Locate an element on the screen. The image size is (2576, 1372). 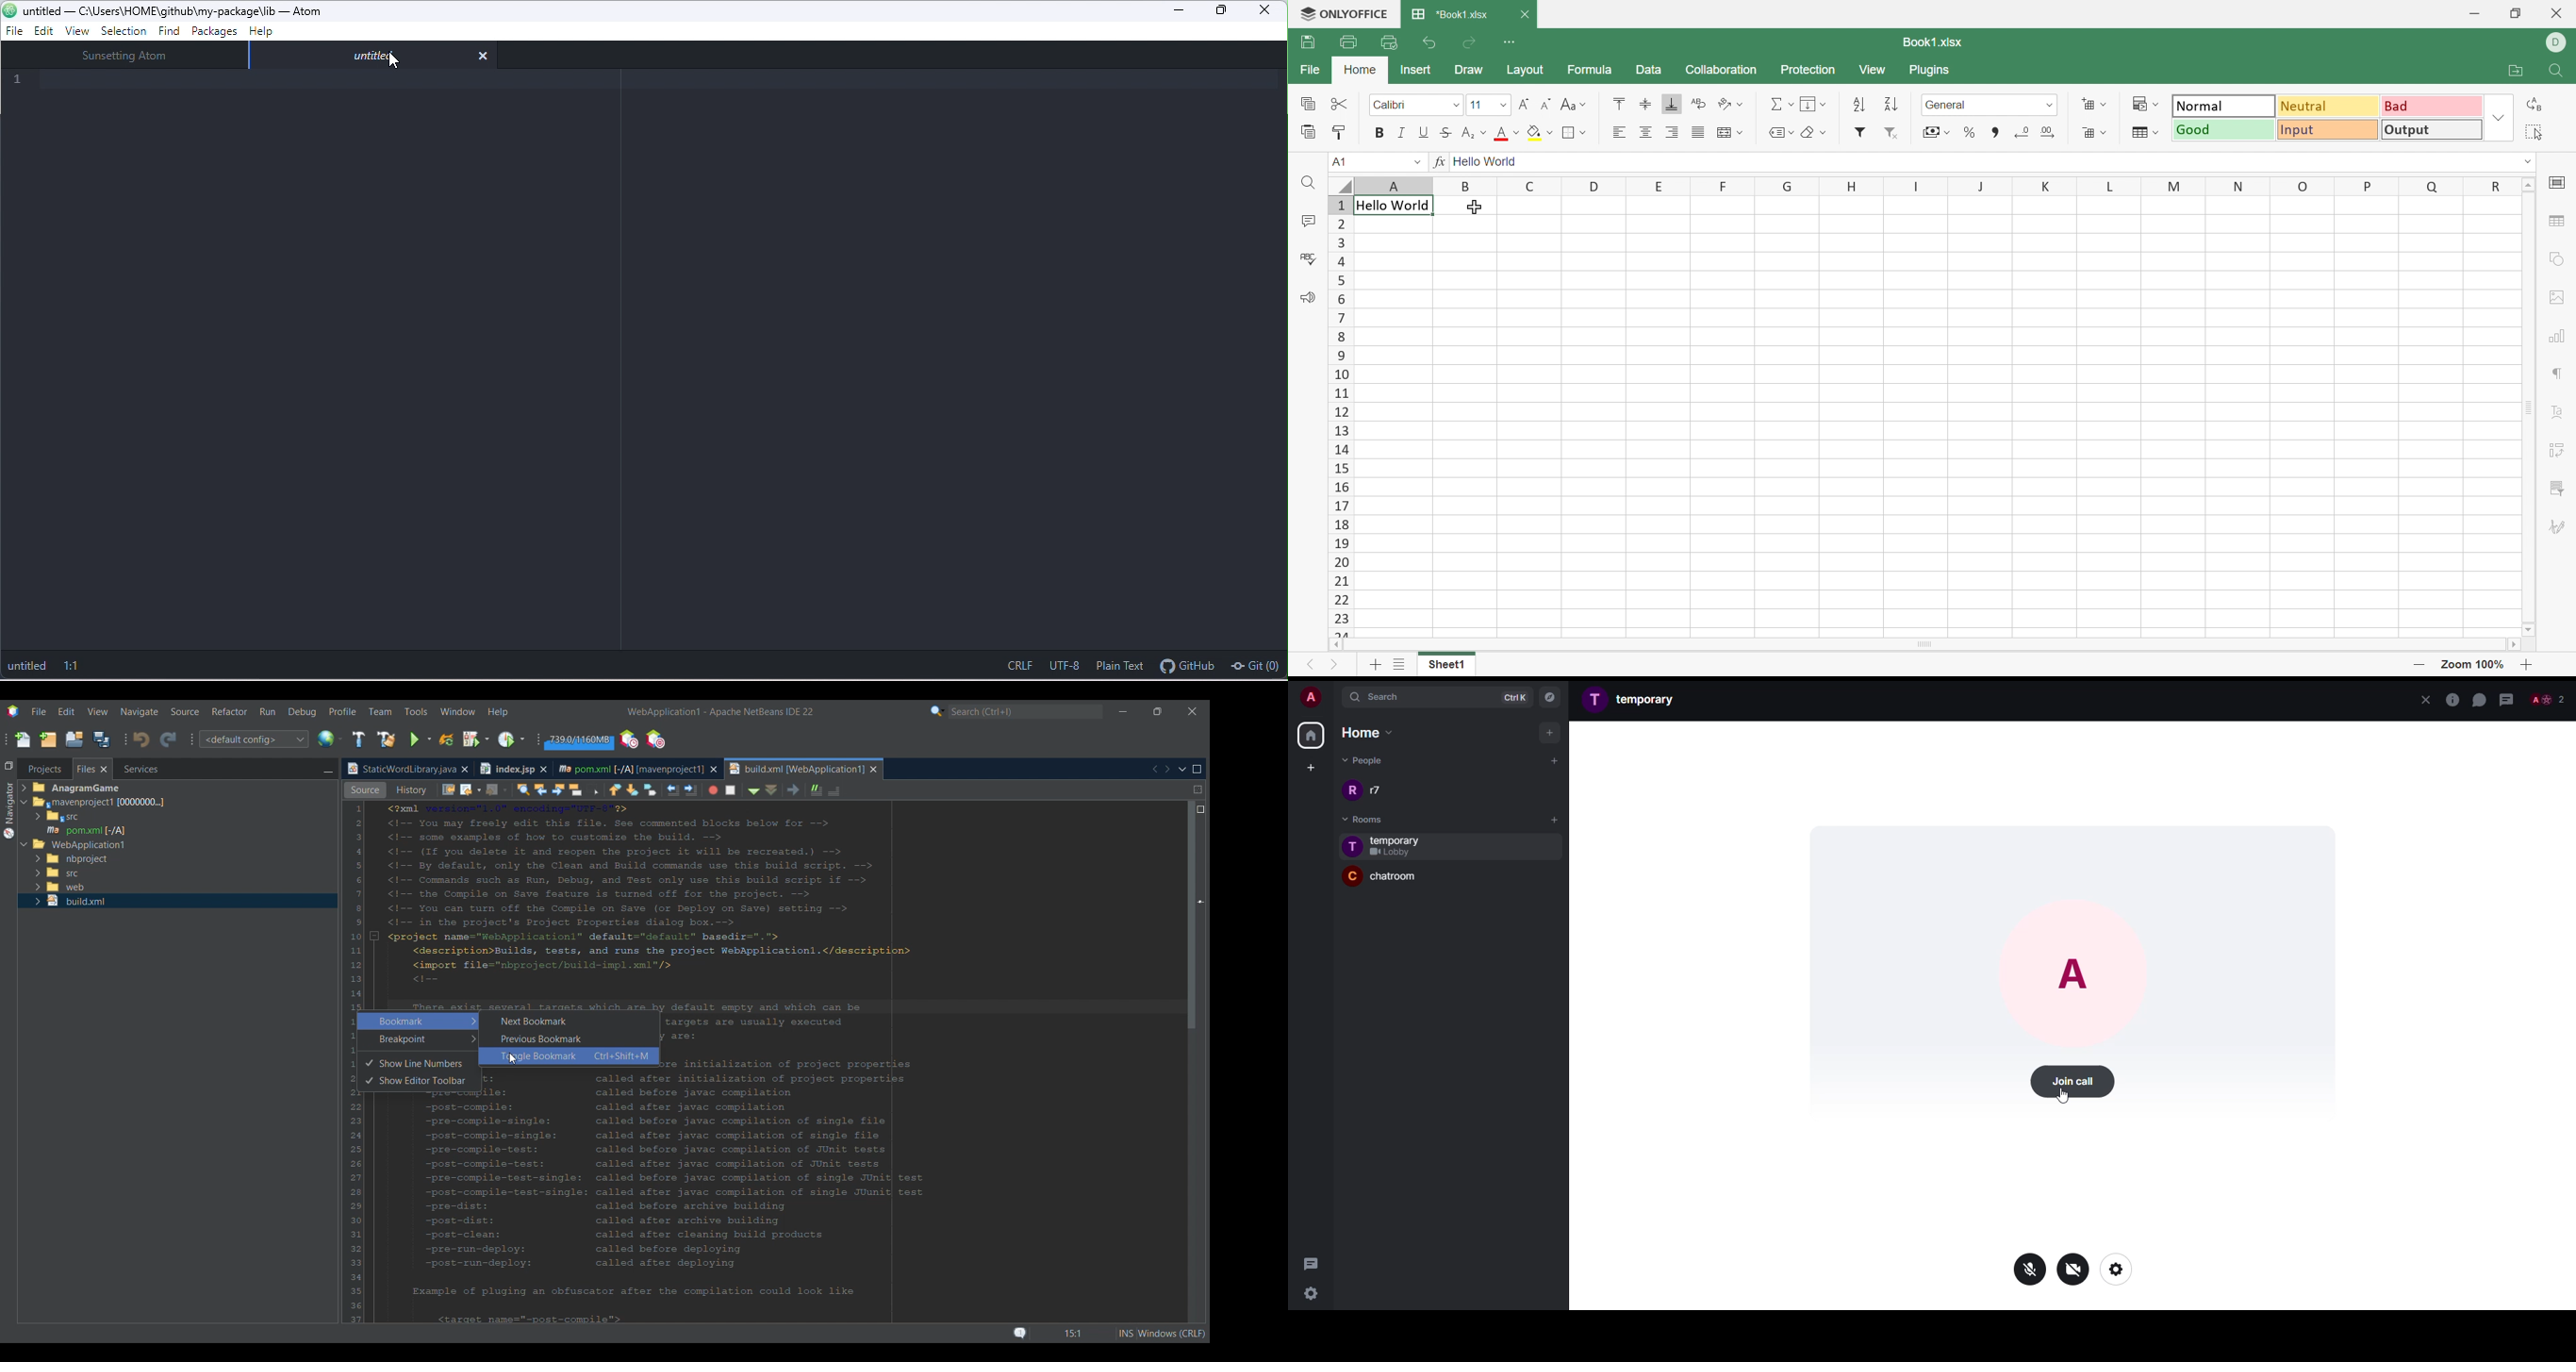
chat is located at coordinates (2479, 699).